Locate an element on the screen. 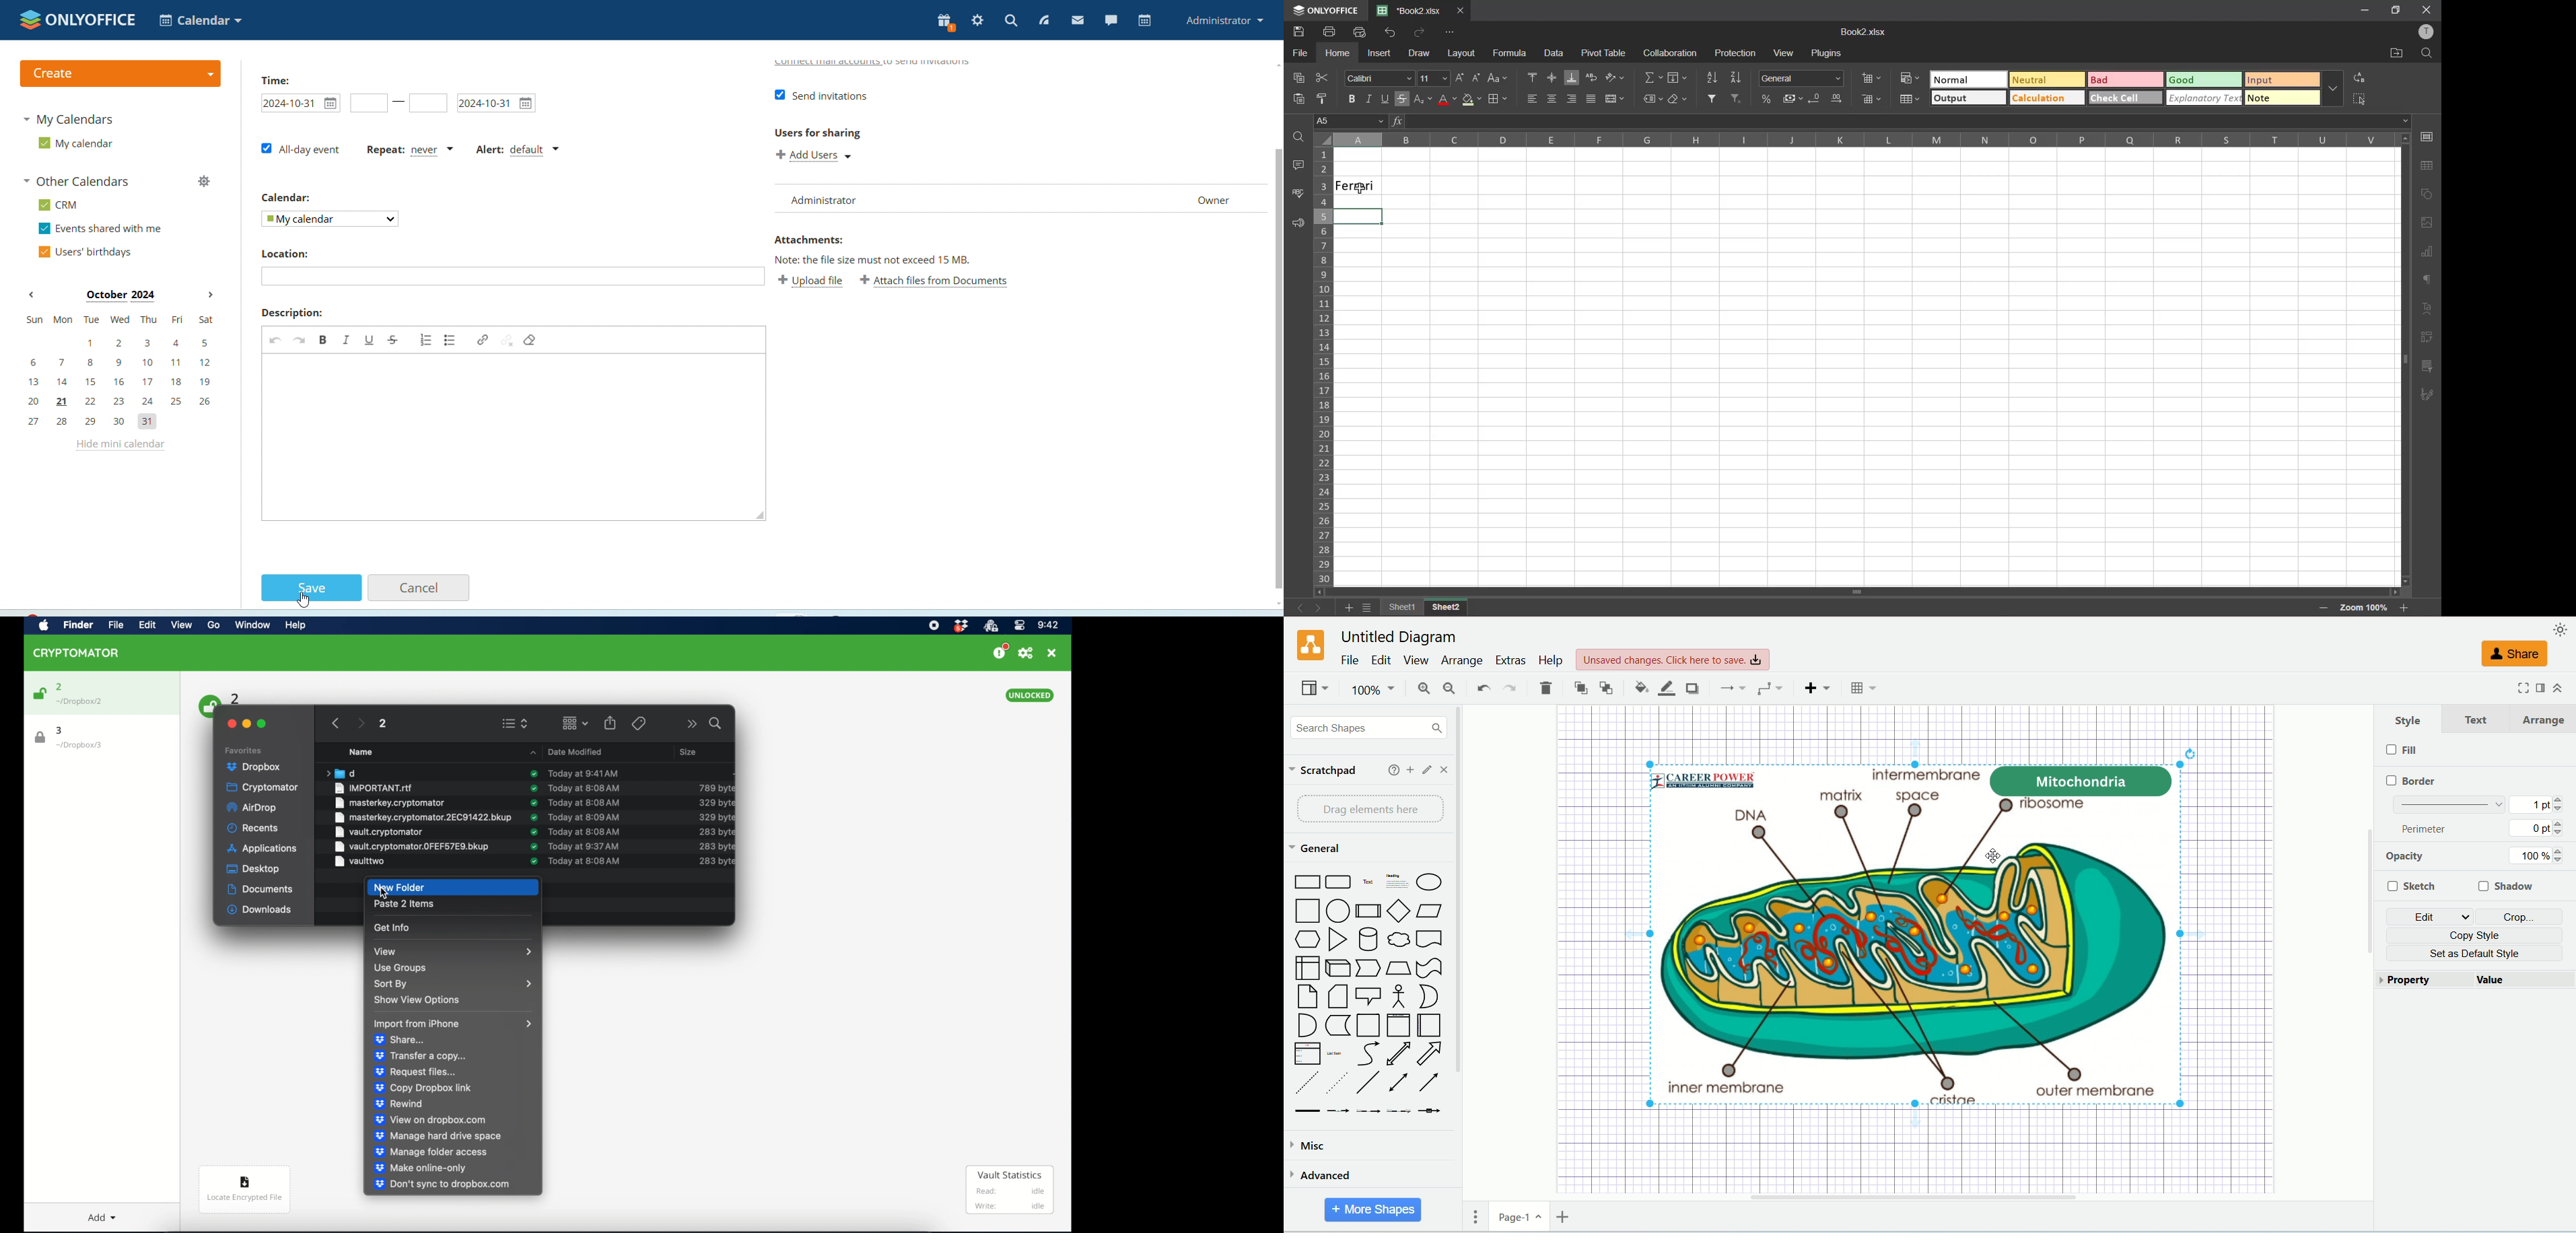 This screenshot has height=1260, width=2576. Line is located at coordinates (1369, 1085).